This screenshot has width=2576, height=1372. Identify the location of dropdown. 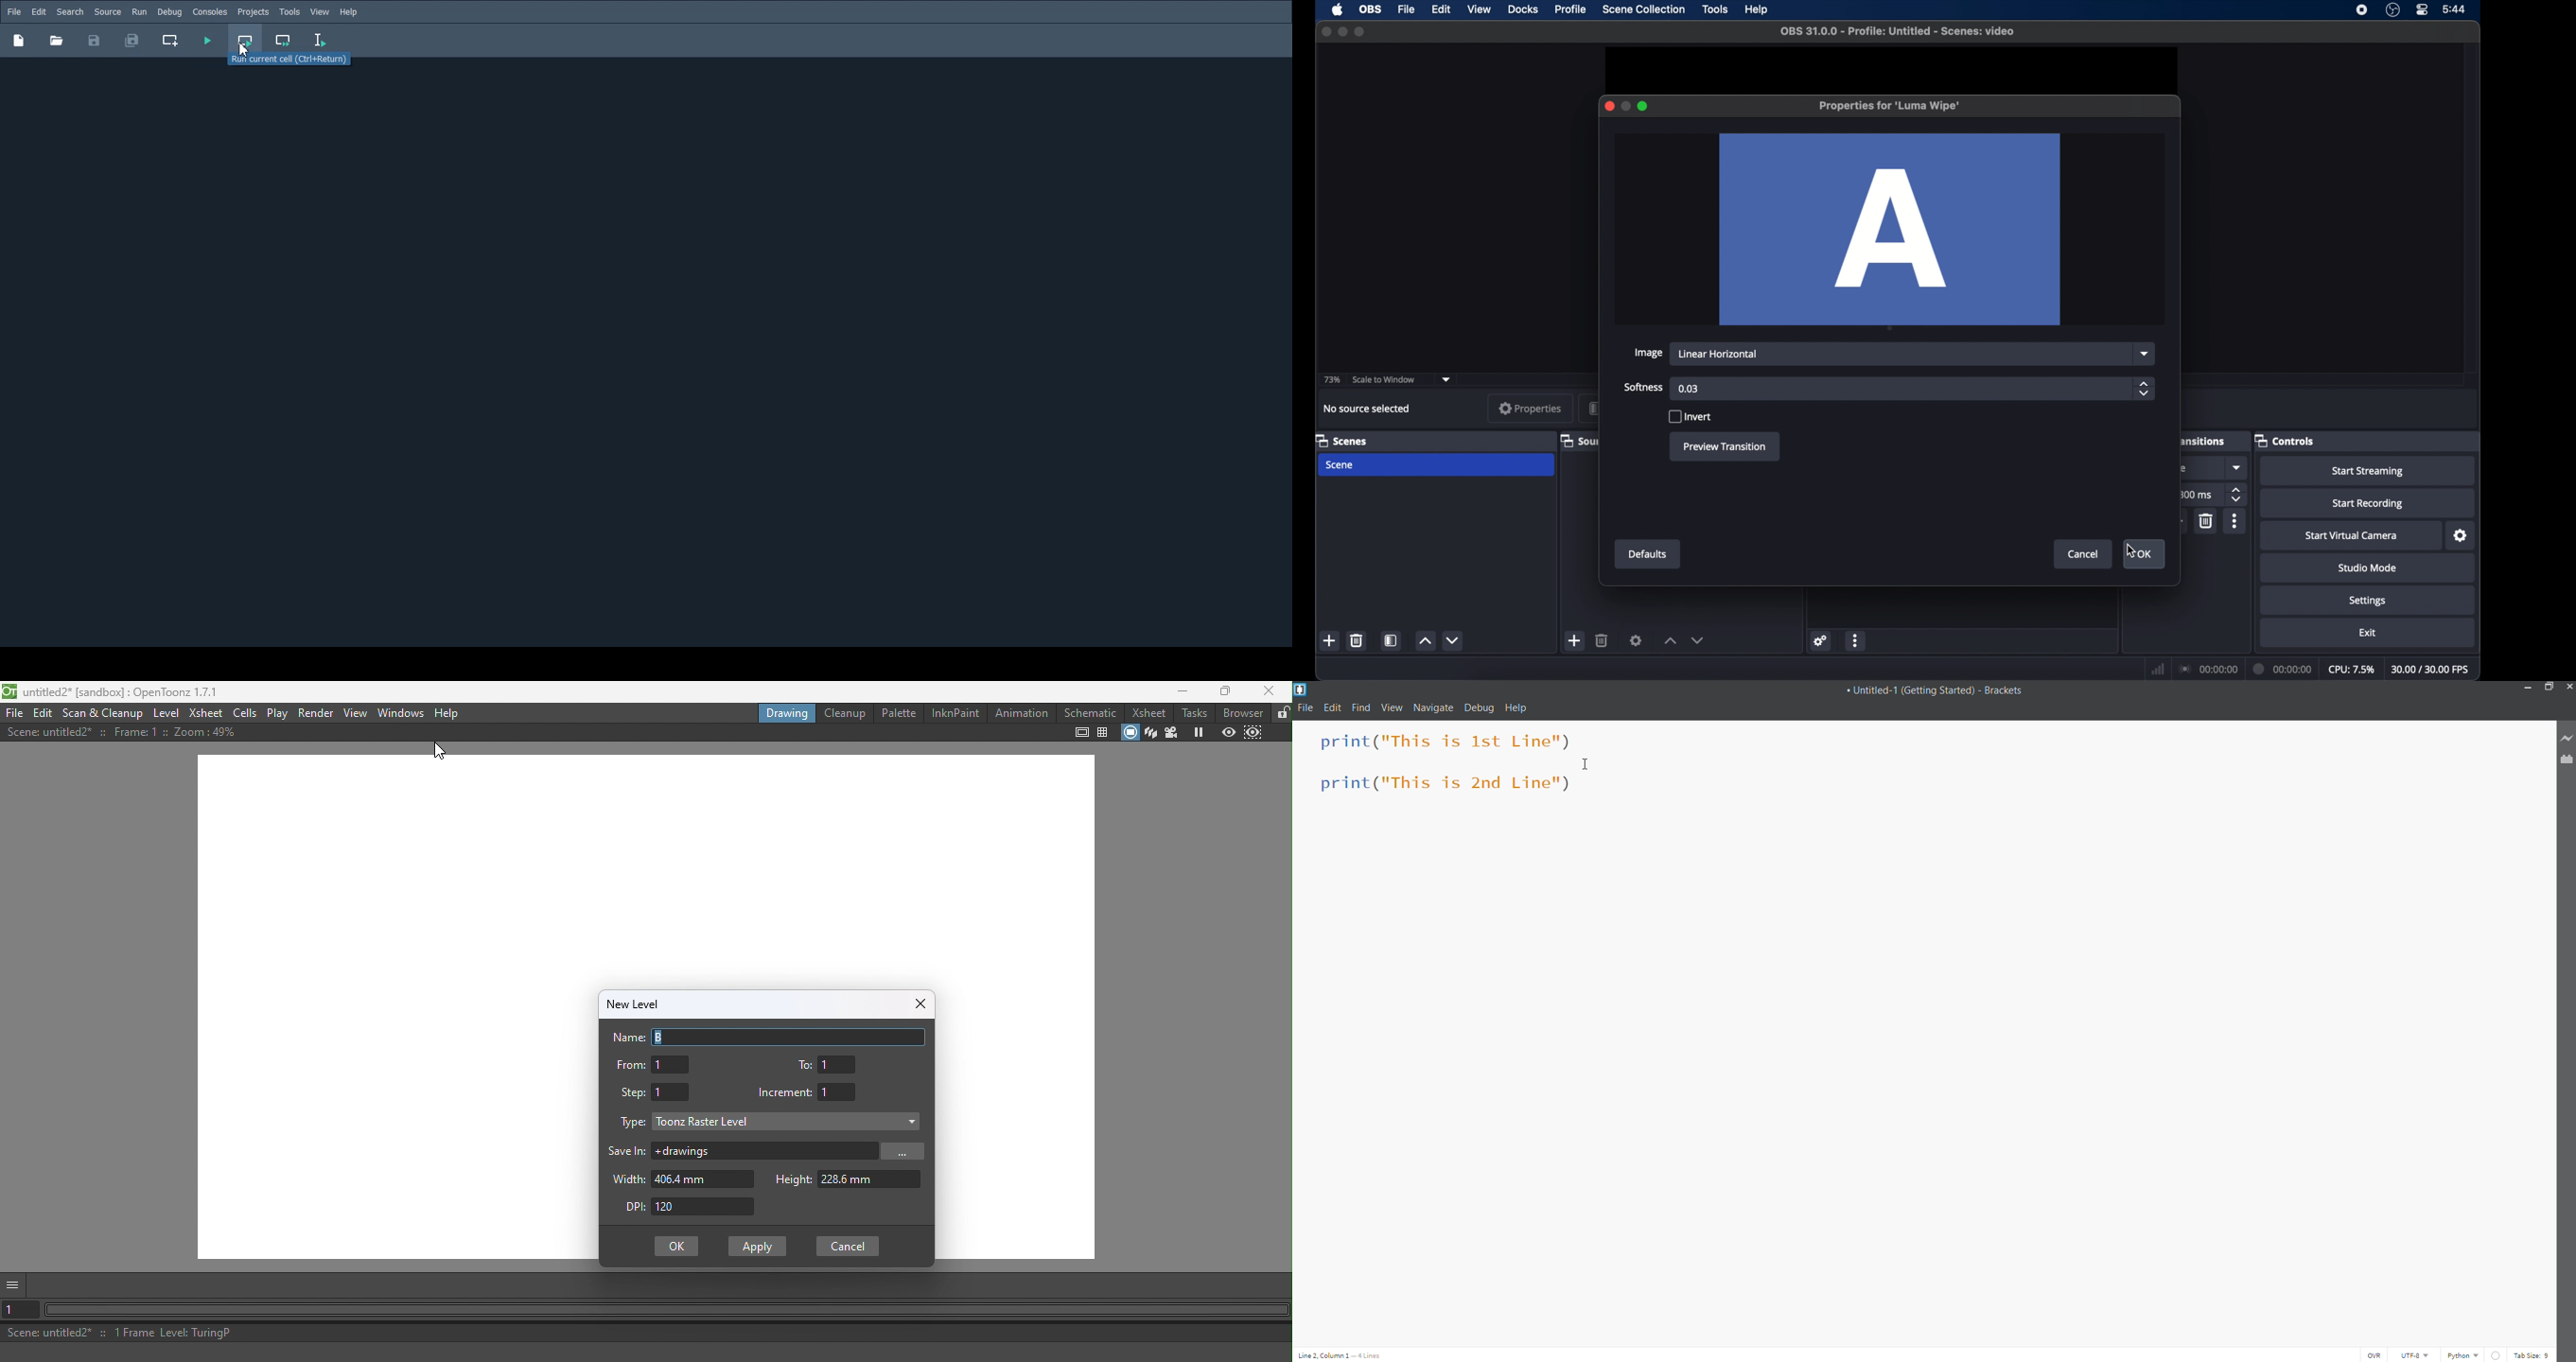
(2236, 467).